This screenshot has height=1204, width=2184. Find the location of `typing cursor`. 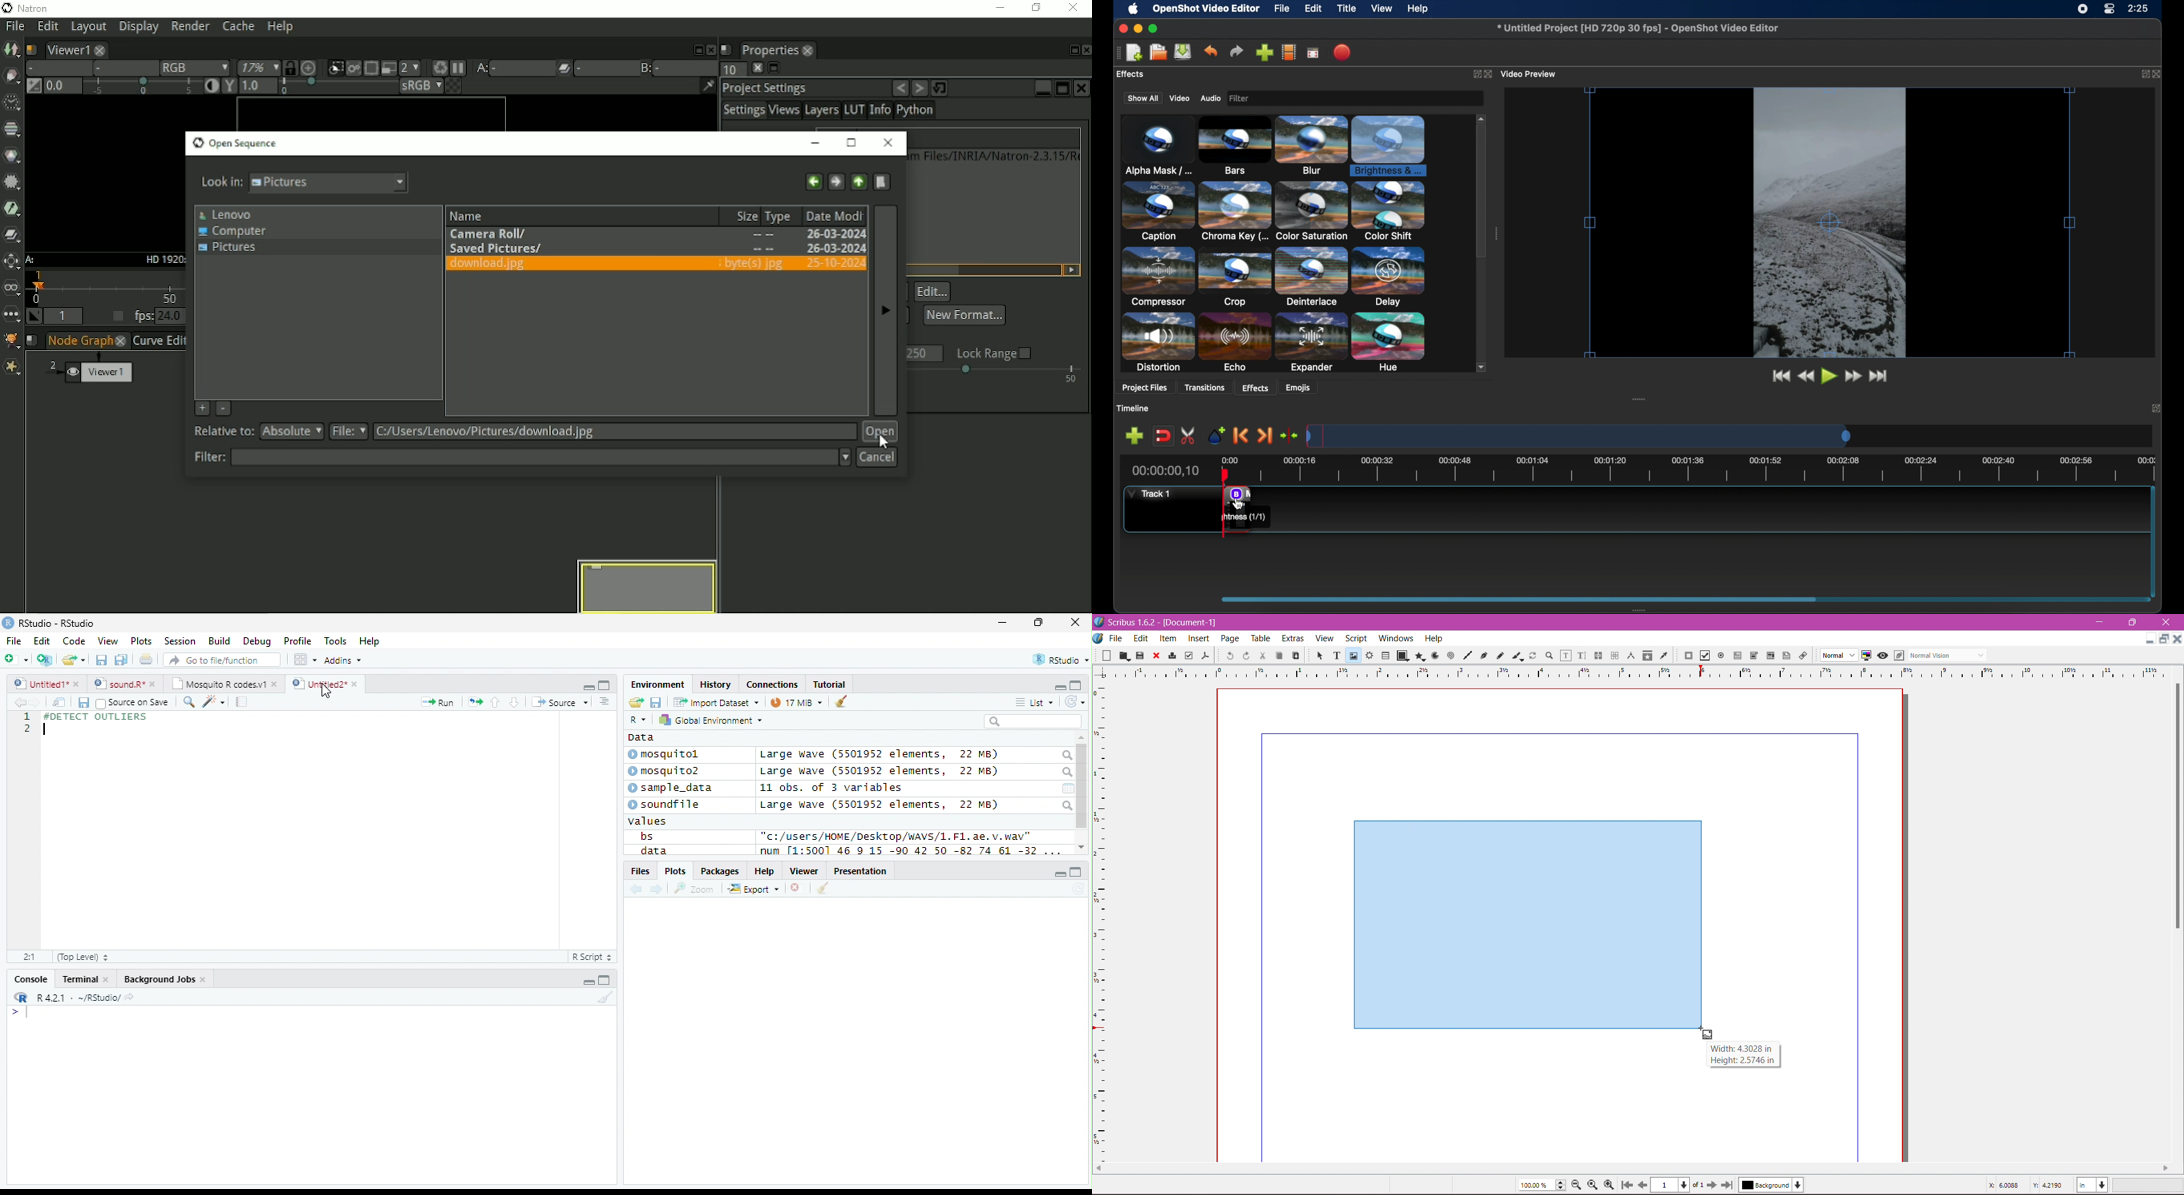

typing cursor is located at coordinates (44, 729).